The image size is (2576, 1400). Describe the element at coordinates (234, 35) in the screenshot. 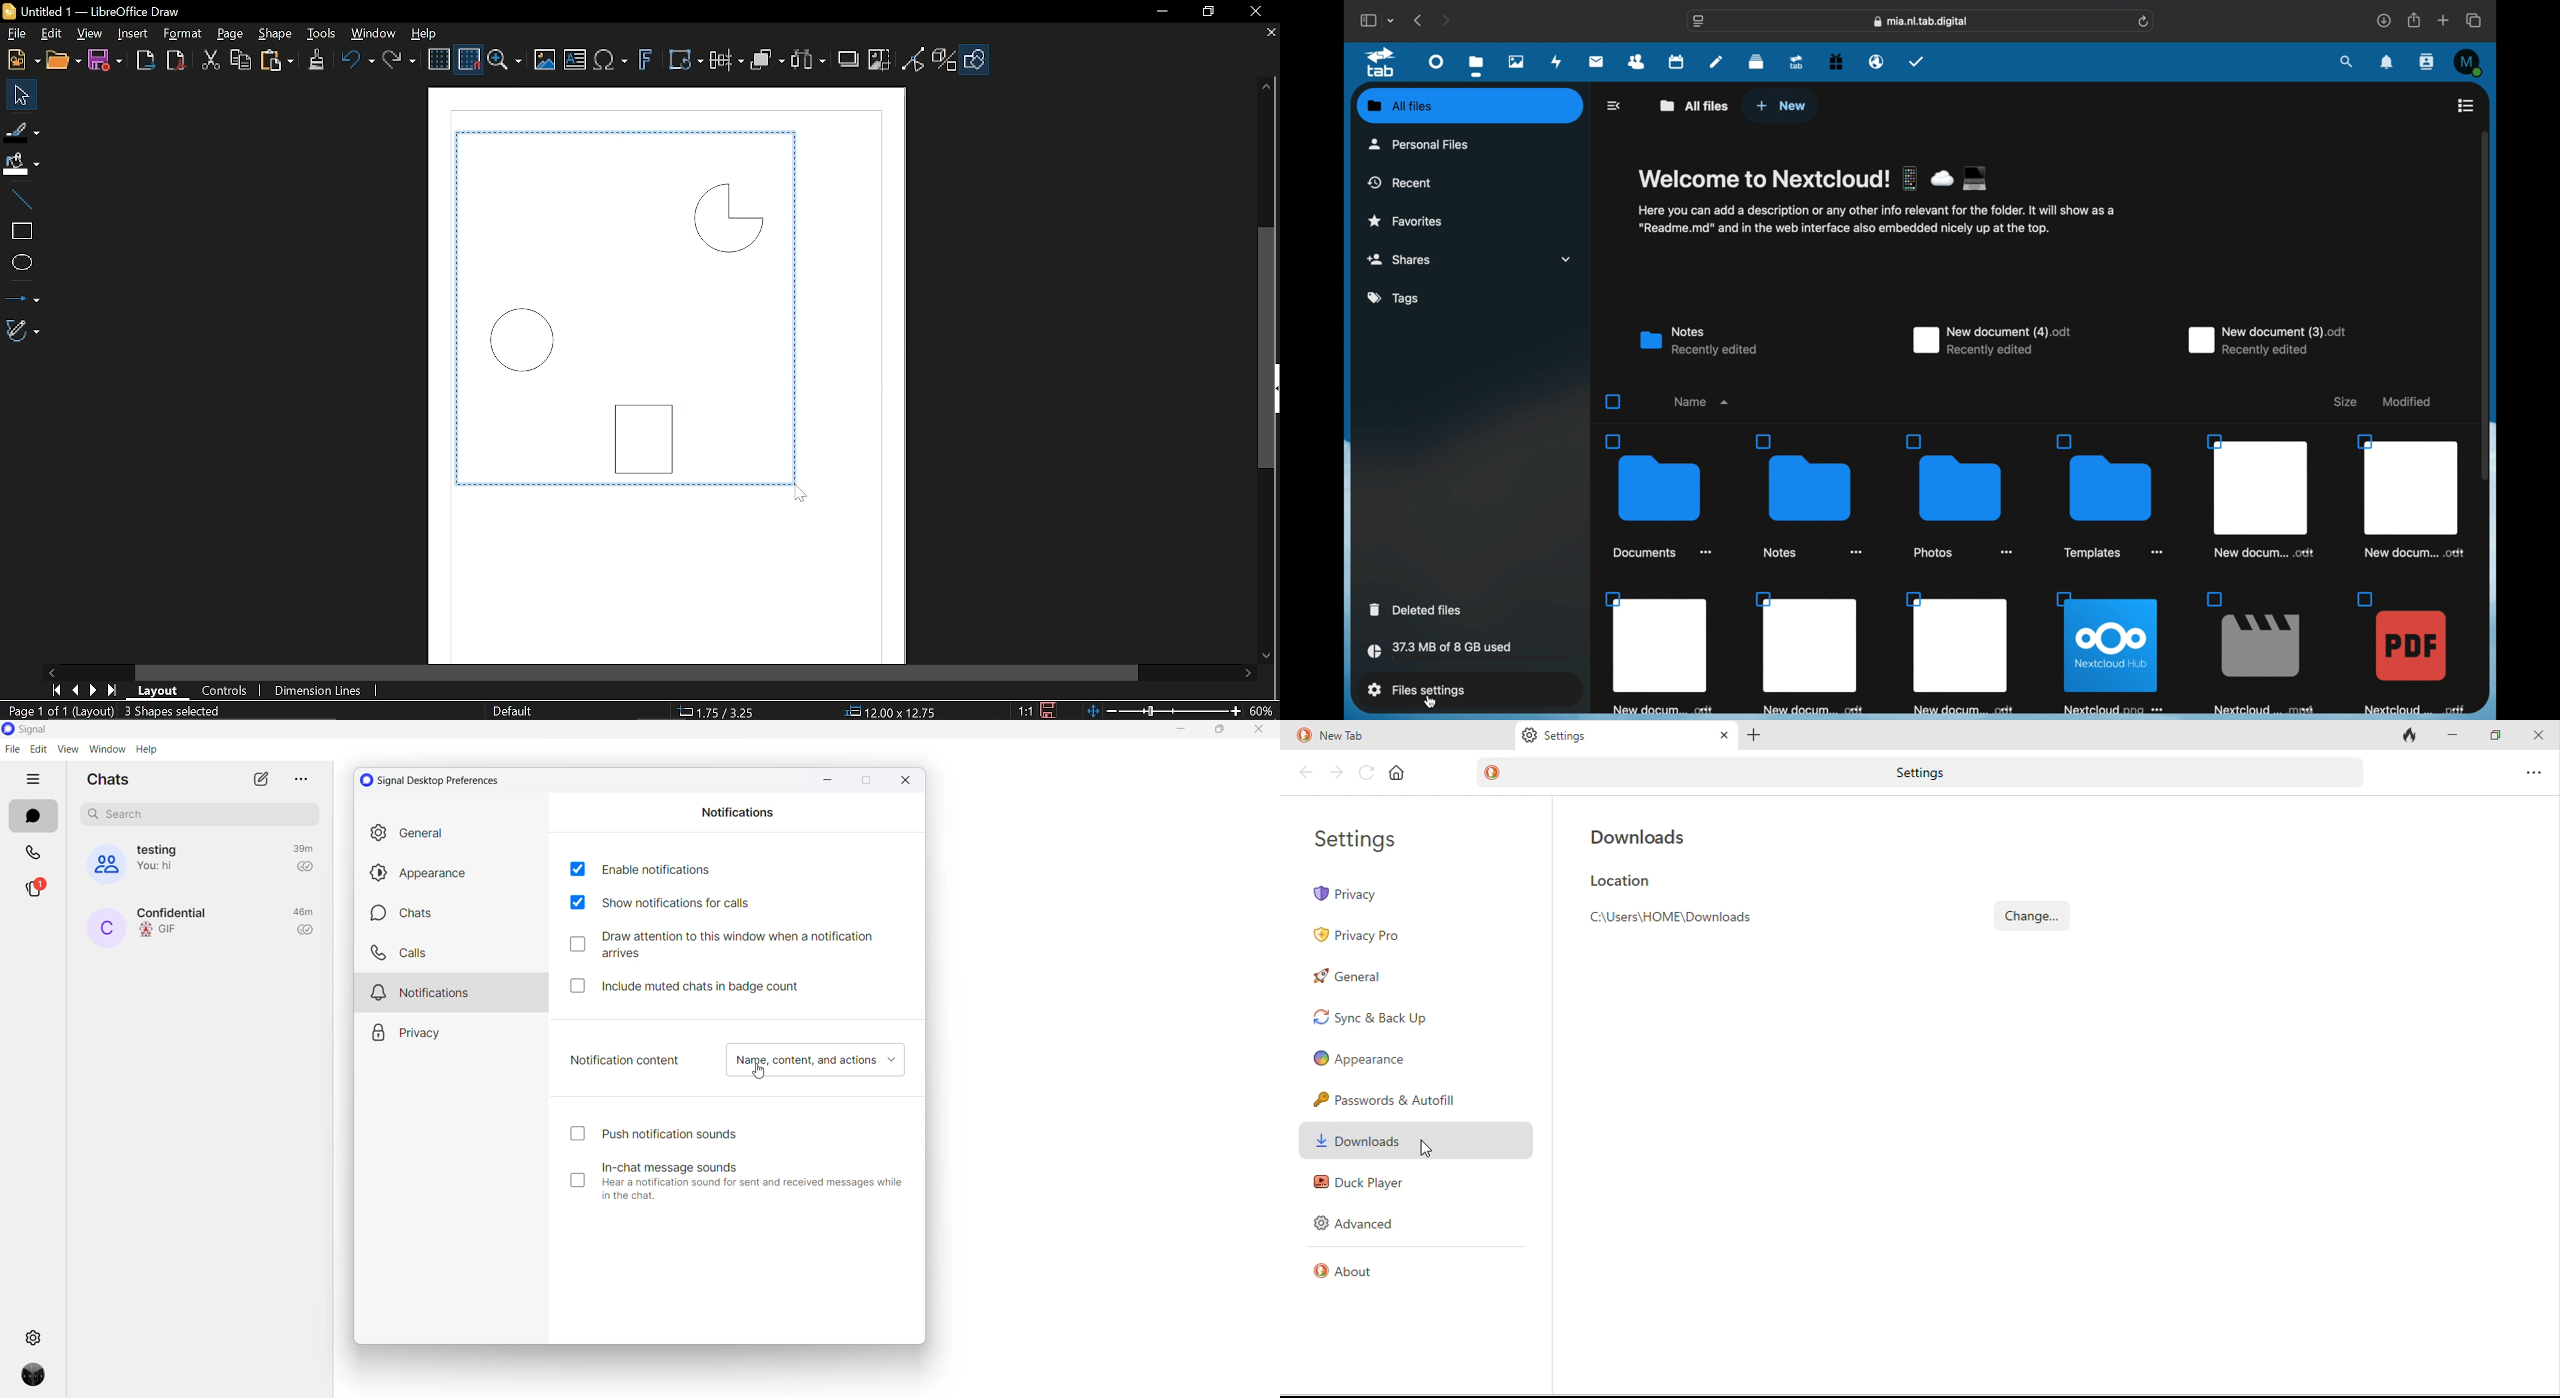

I see `page` at that location.